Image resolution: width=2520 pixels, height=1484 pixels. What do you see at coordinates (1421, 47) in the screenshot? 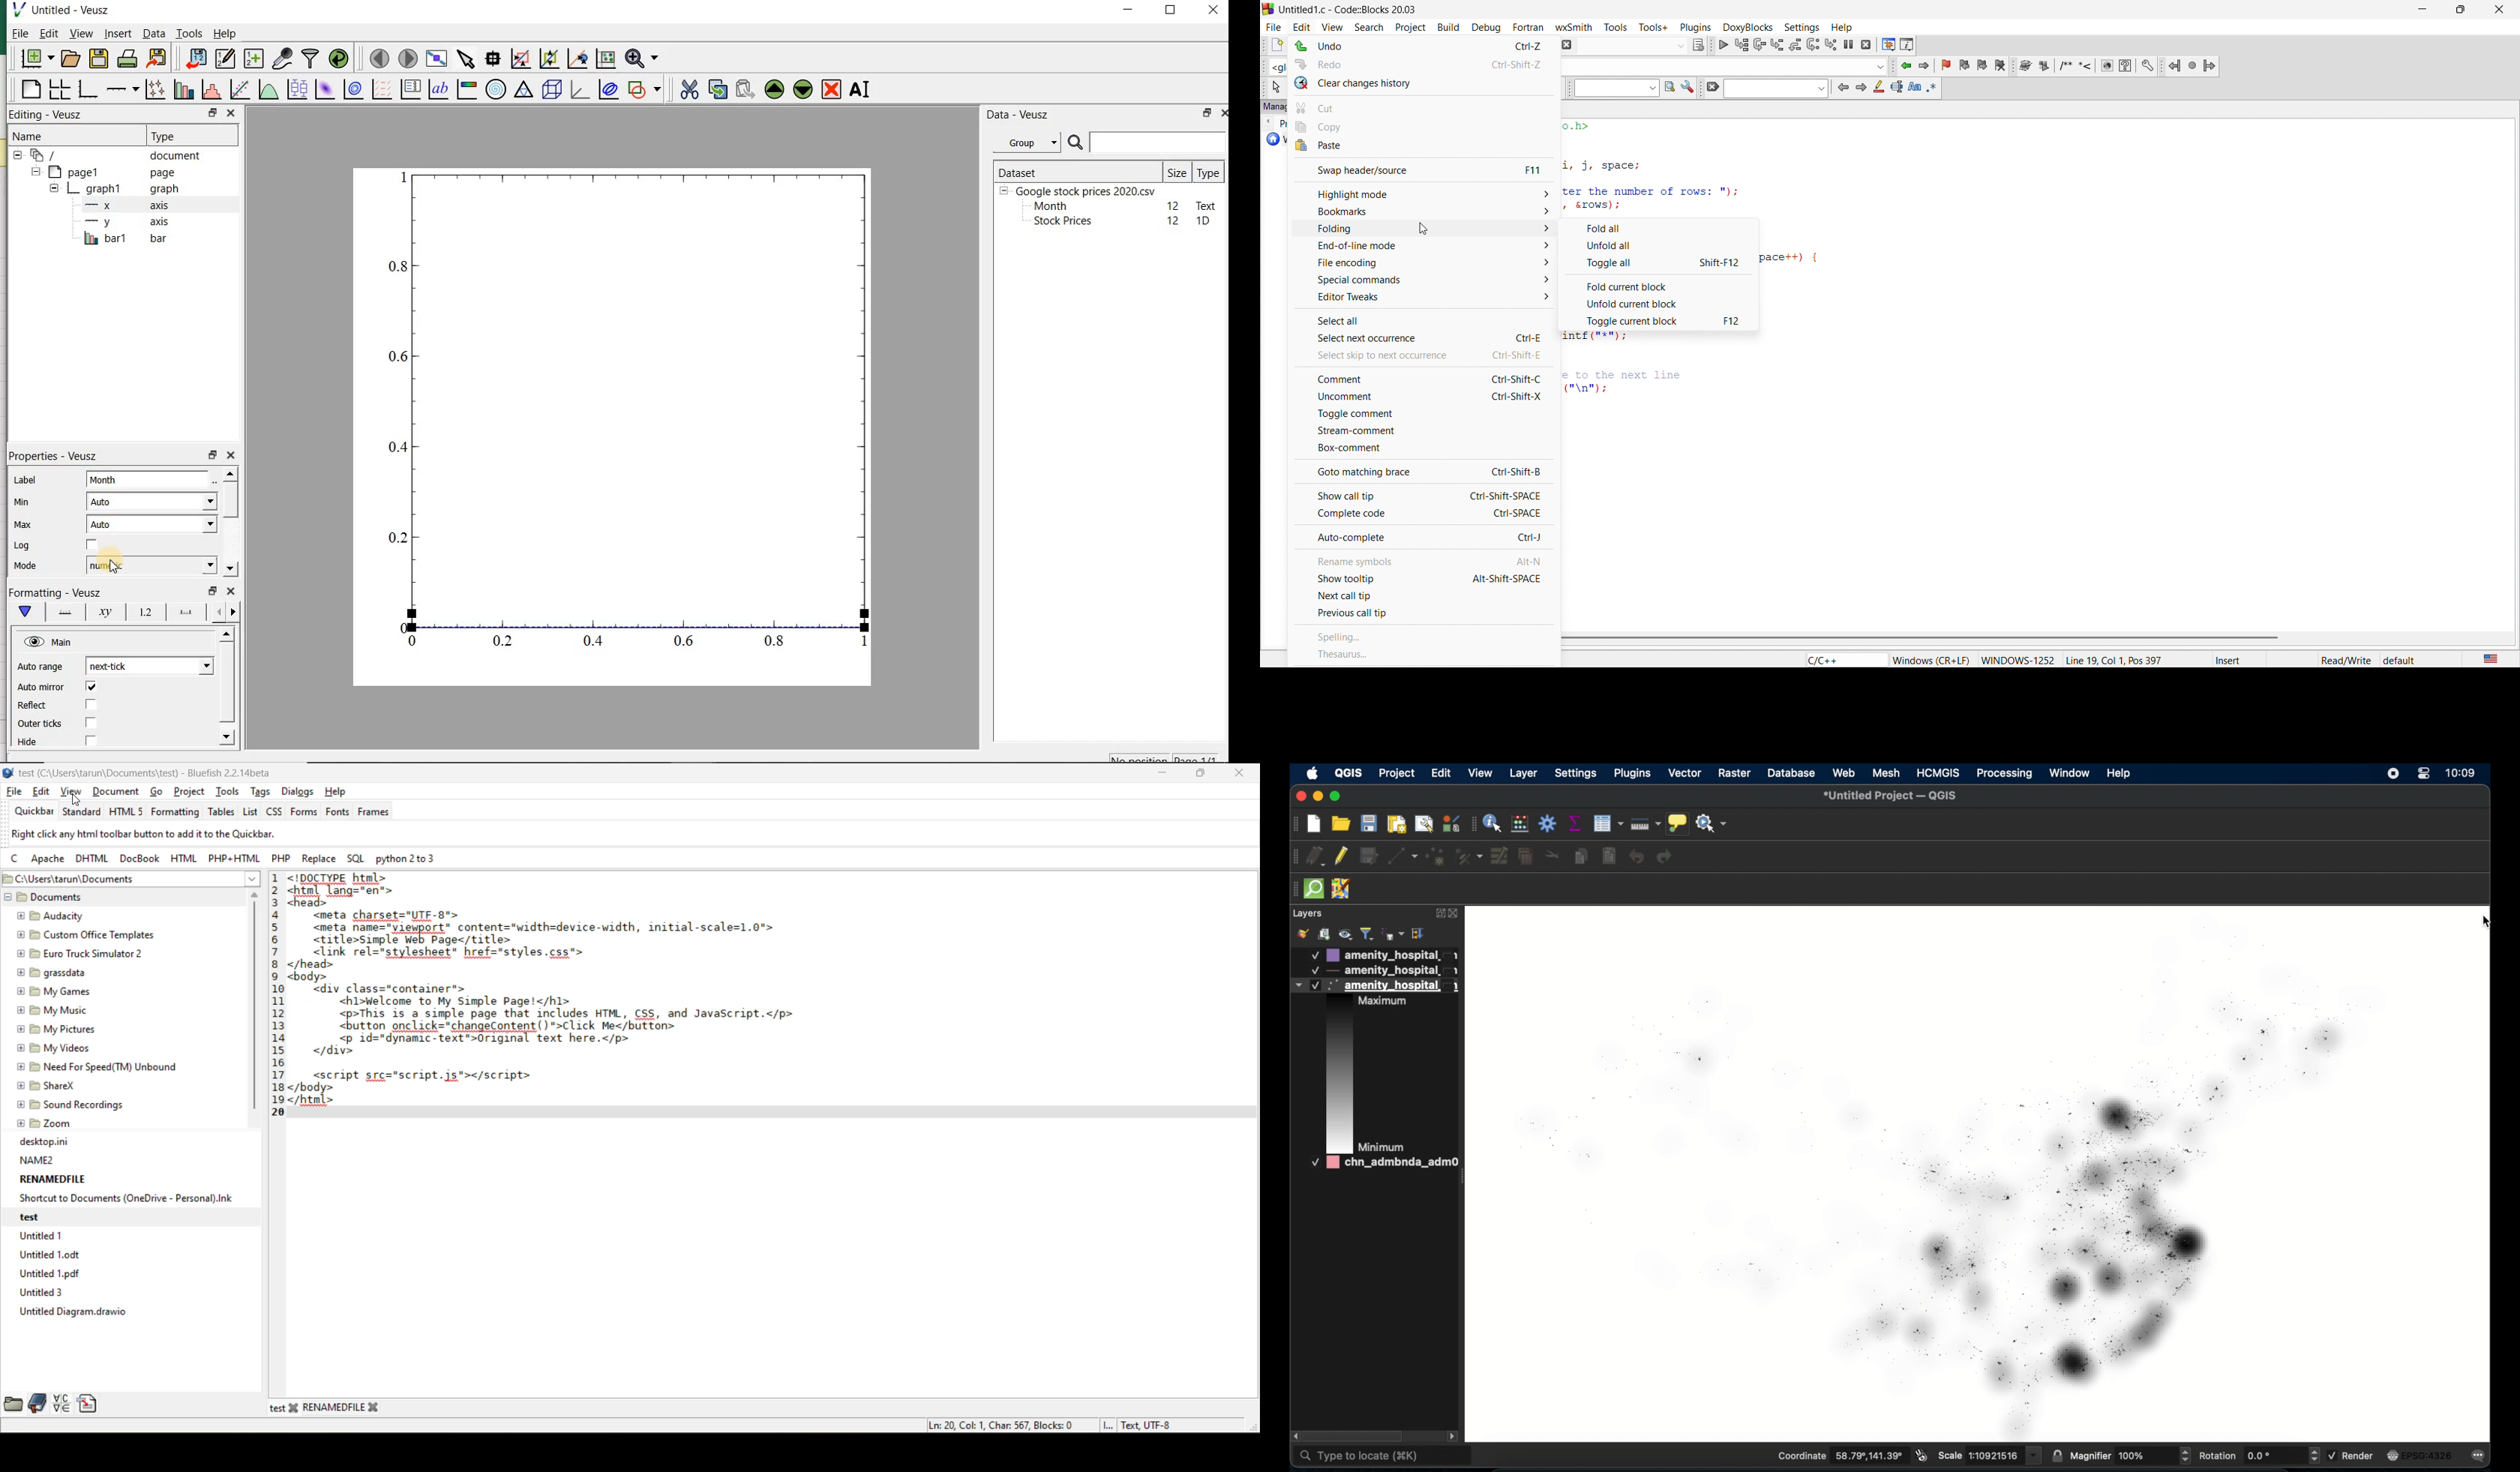
I see `undo` at bounding box center [1421, 47].